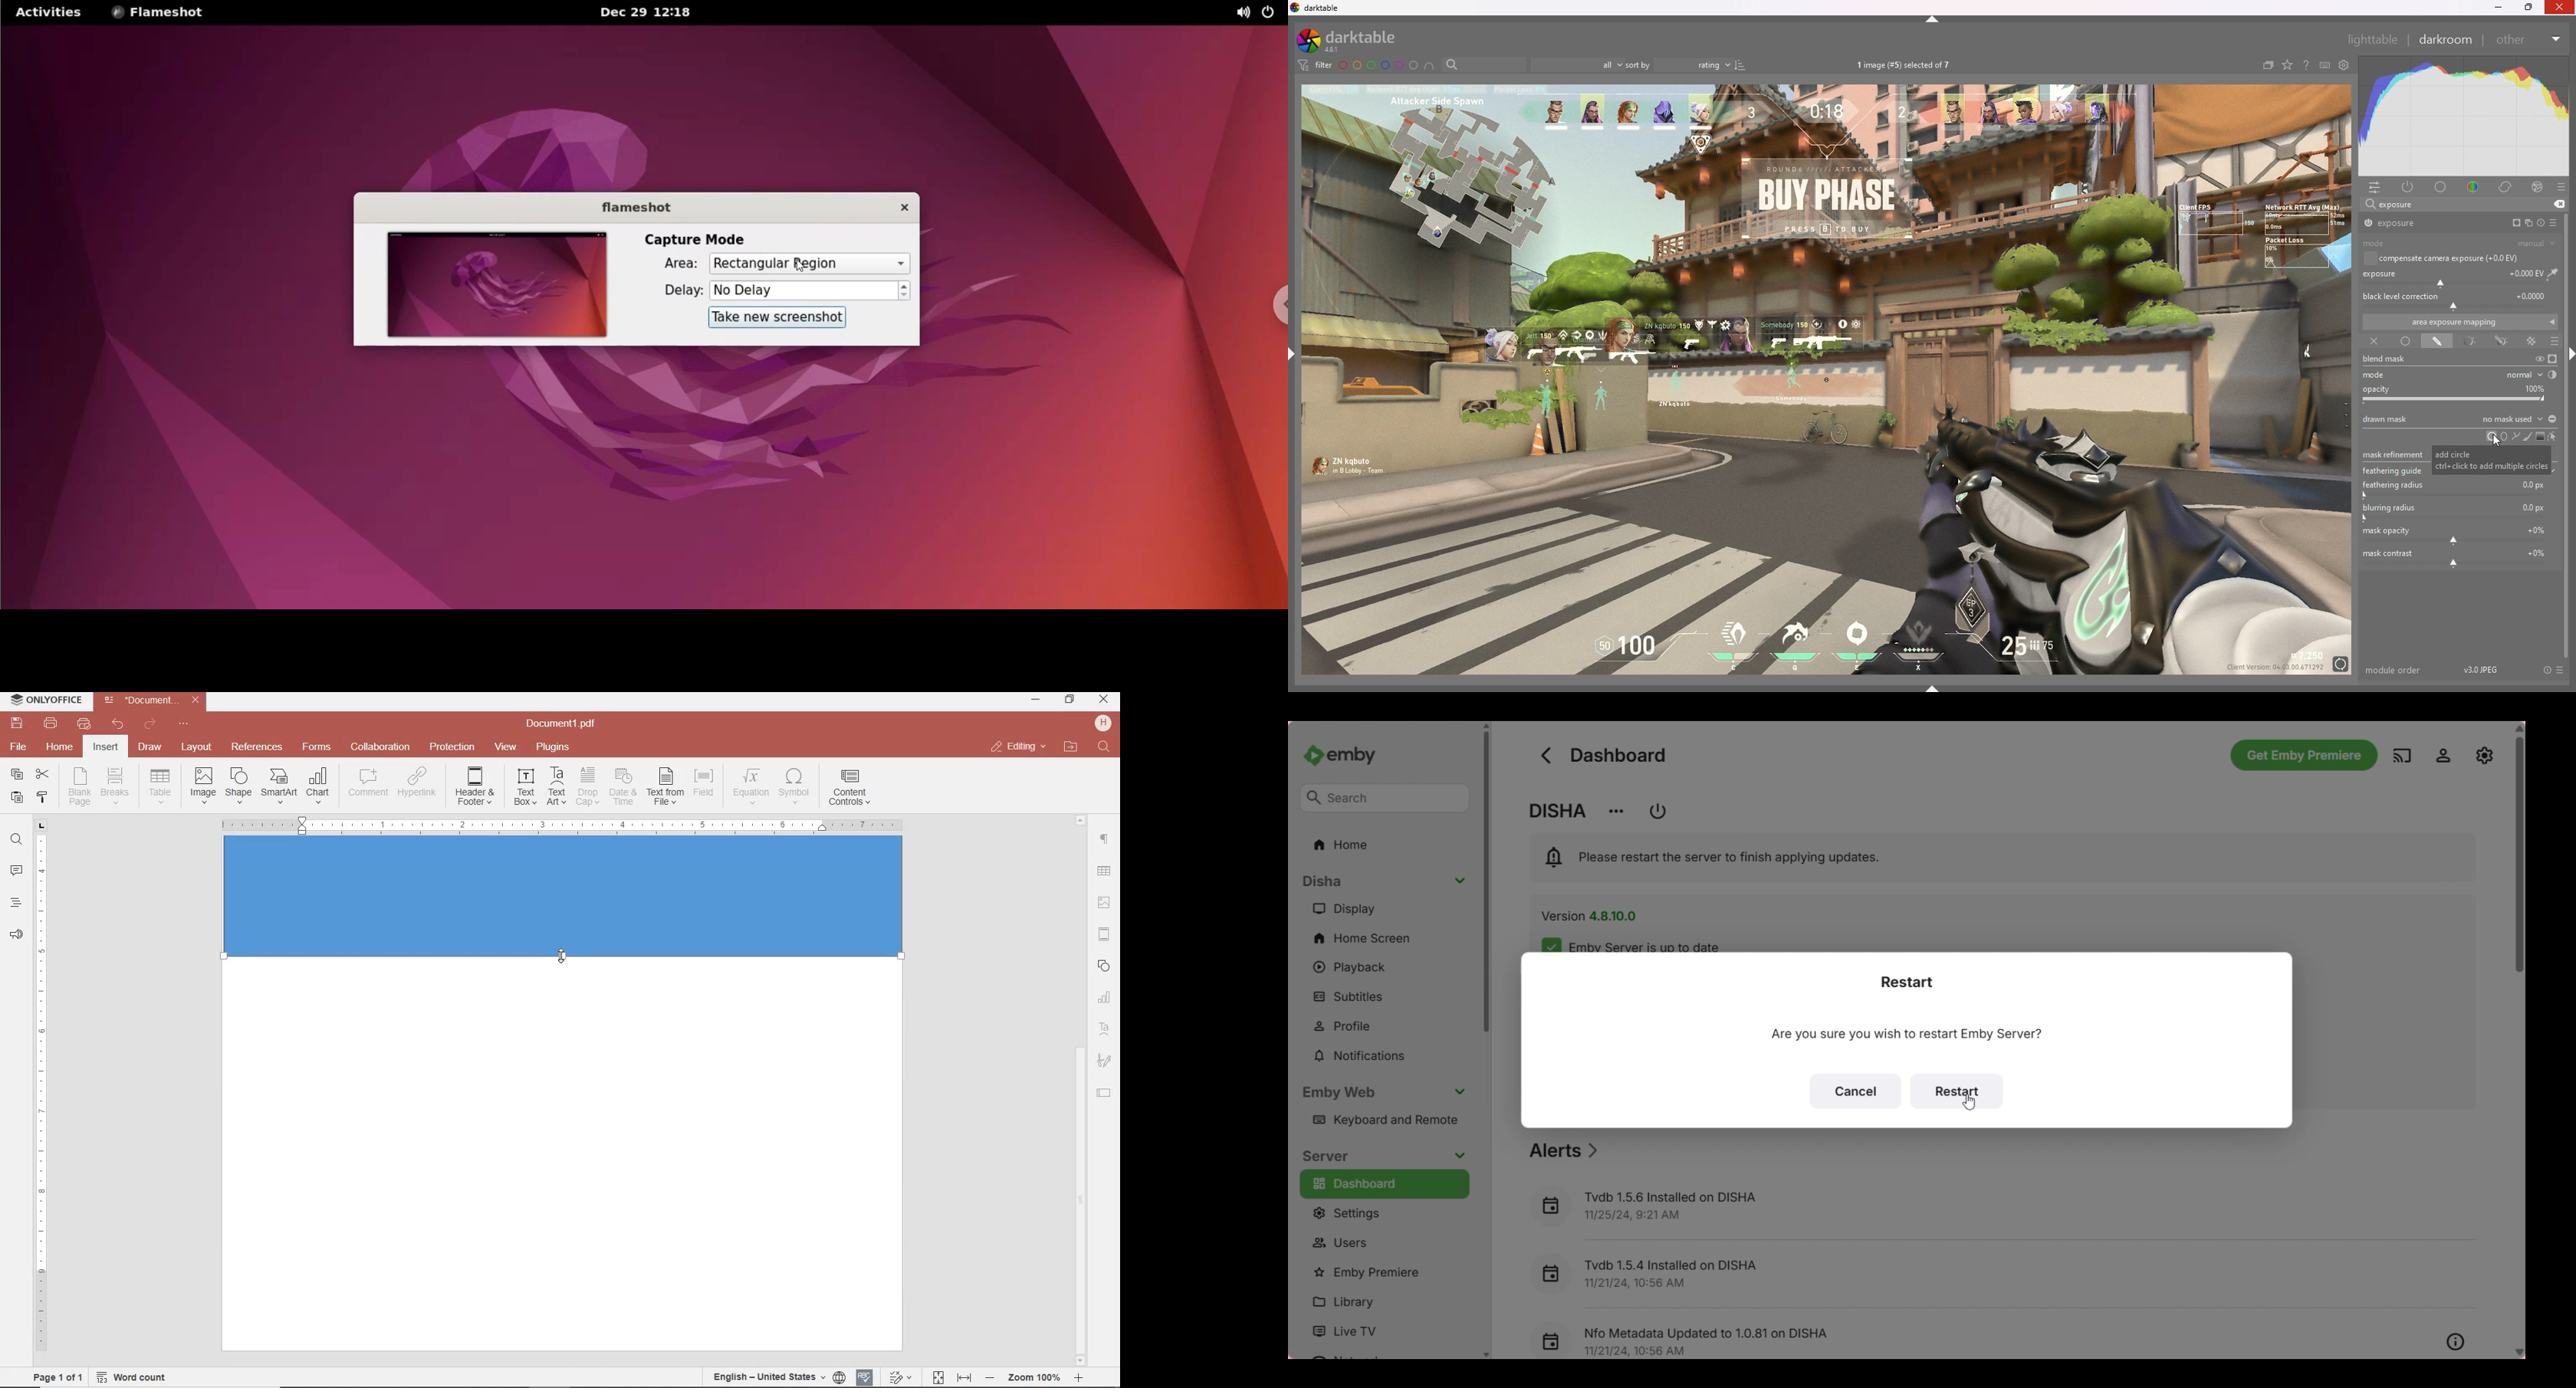 The height and width of the screenshot is (1400, 2576). What do you see at coordinates (1018, 747) in the screenshot?
I see `close` at bounding box center [1018, 747].